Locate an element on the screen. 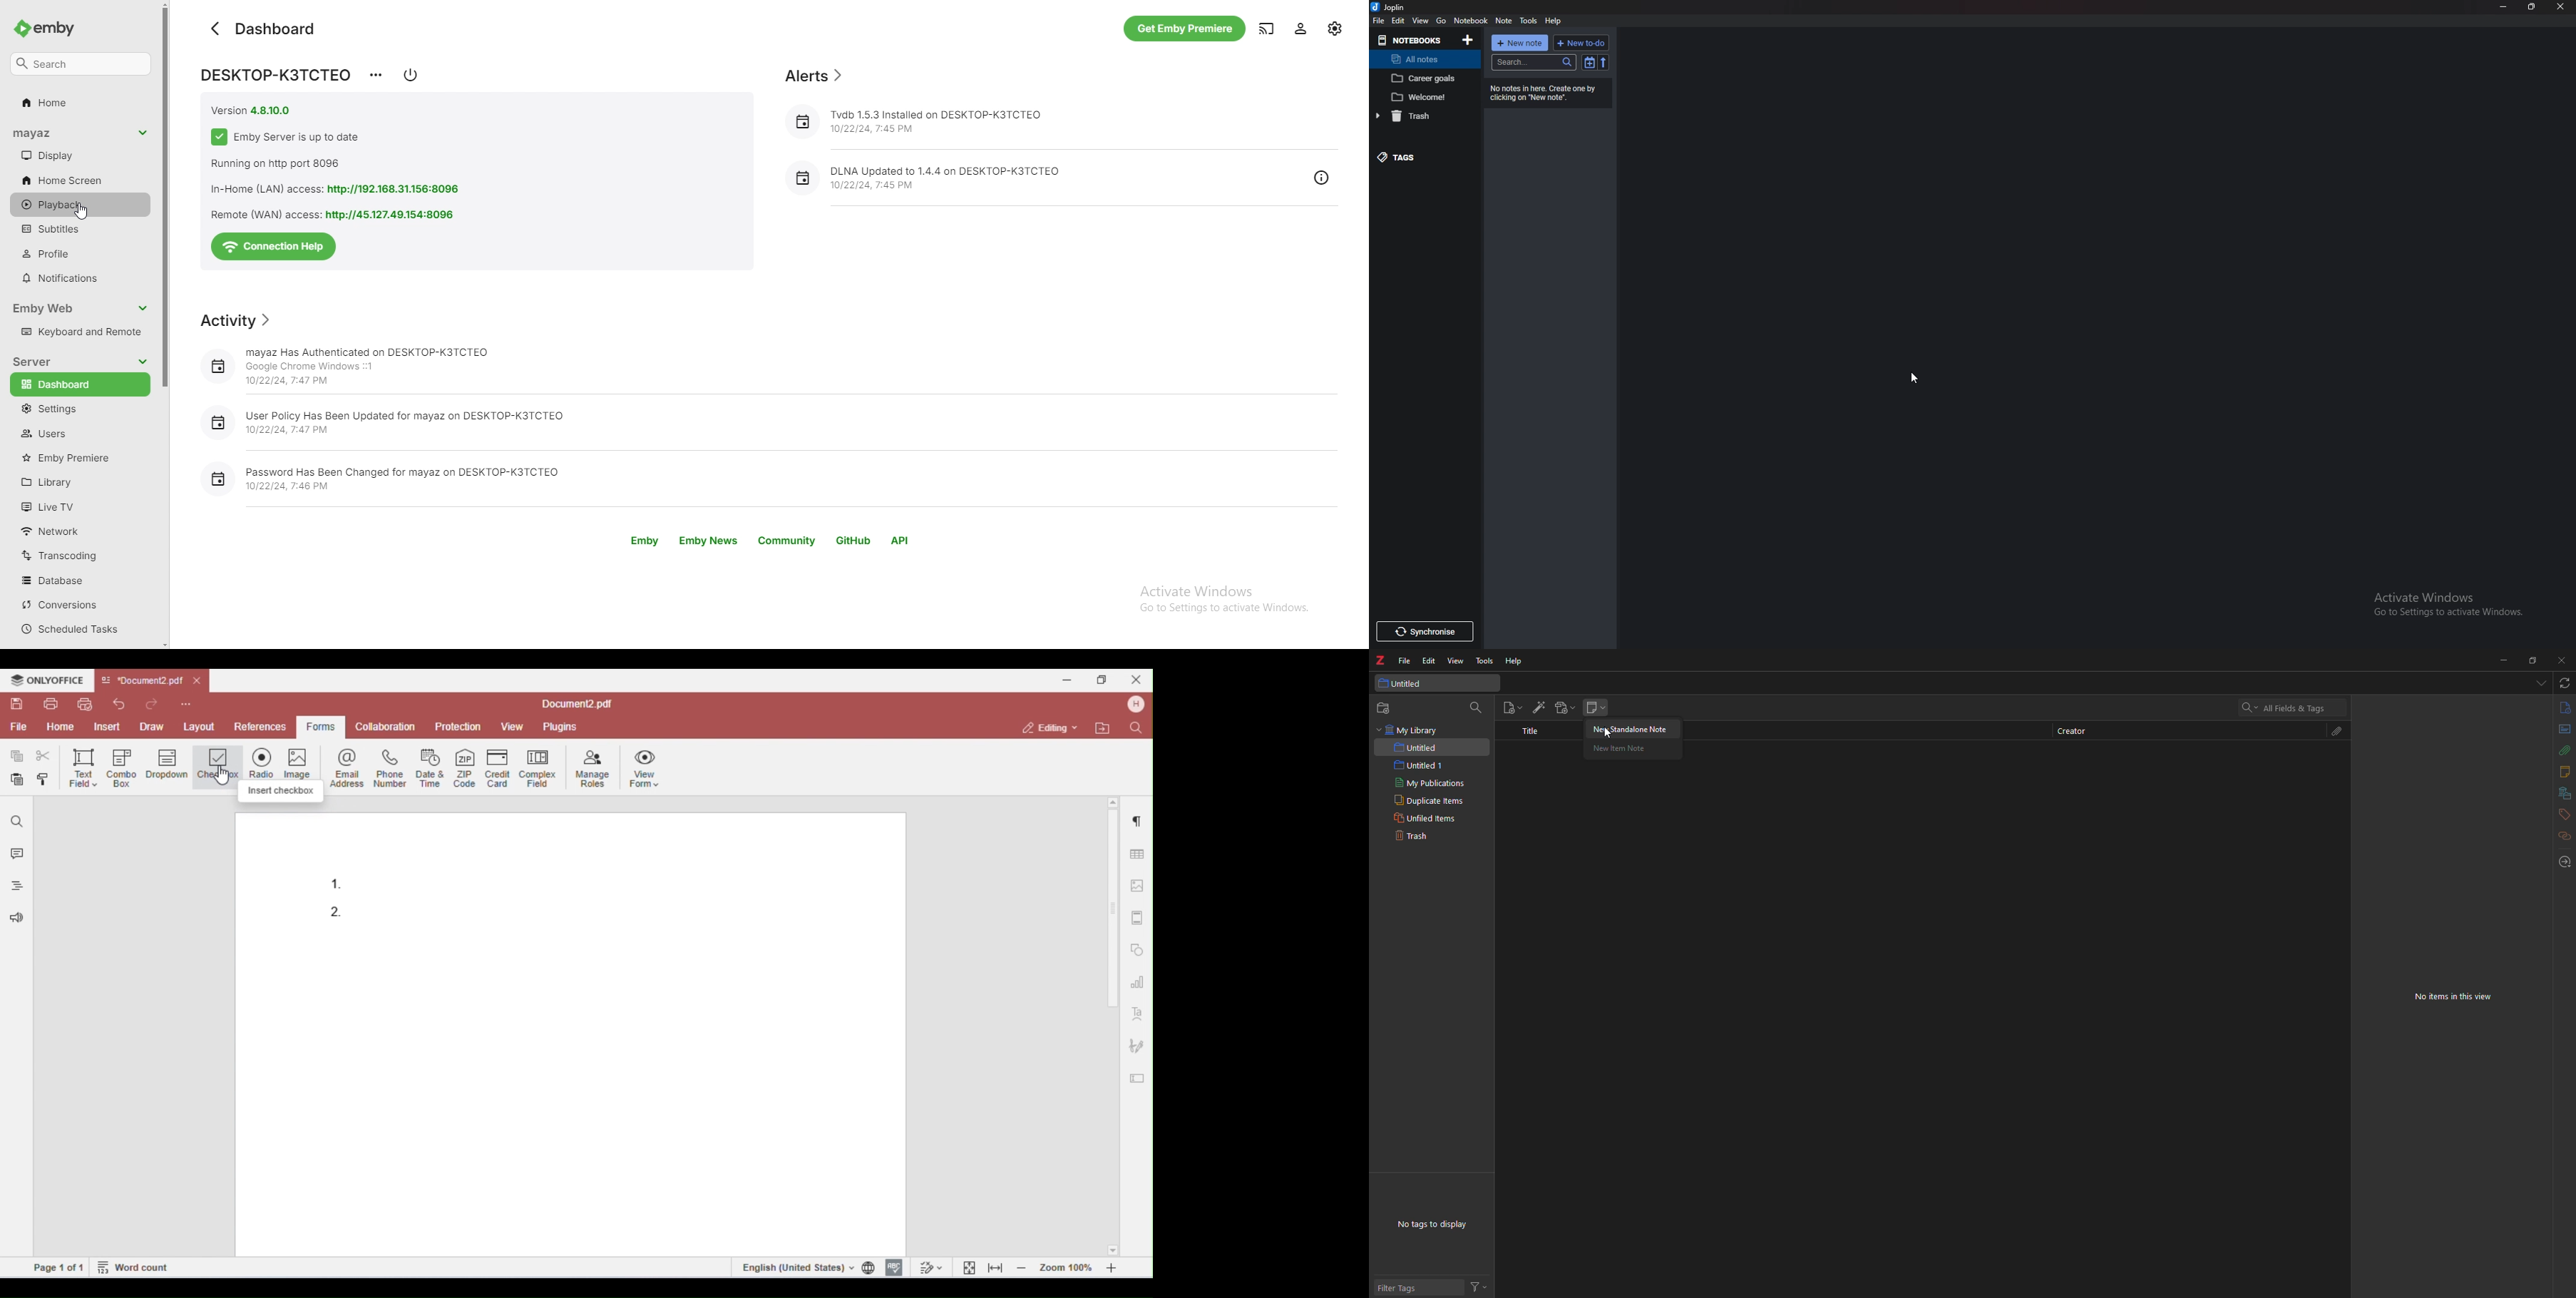 The width and height of the screenshot is (2576, 1316). career goals is located at coordinates (1424, 79).